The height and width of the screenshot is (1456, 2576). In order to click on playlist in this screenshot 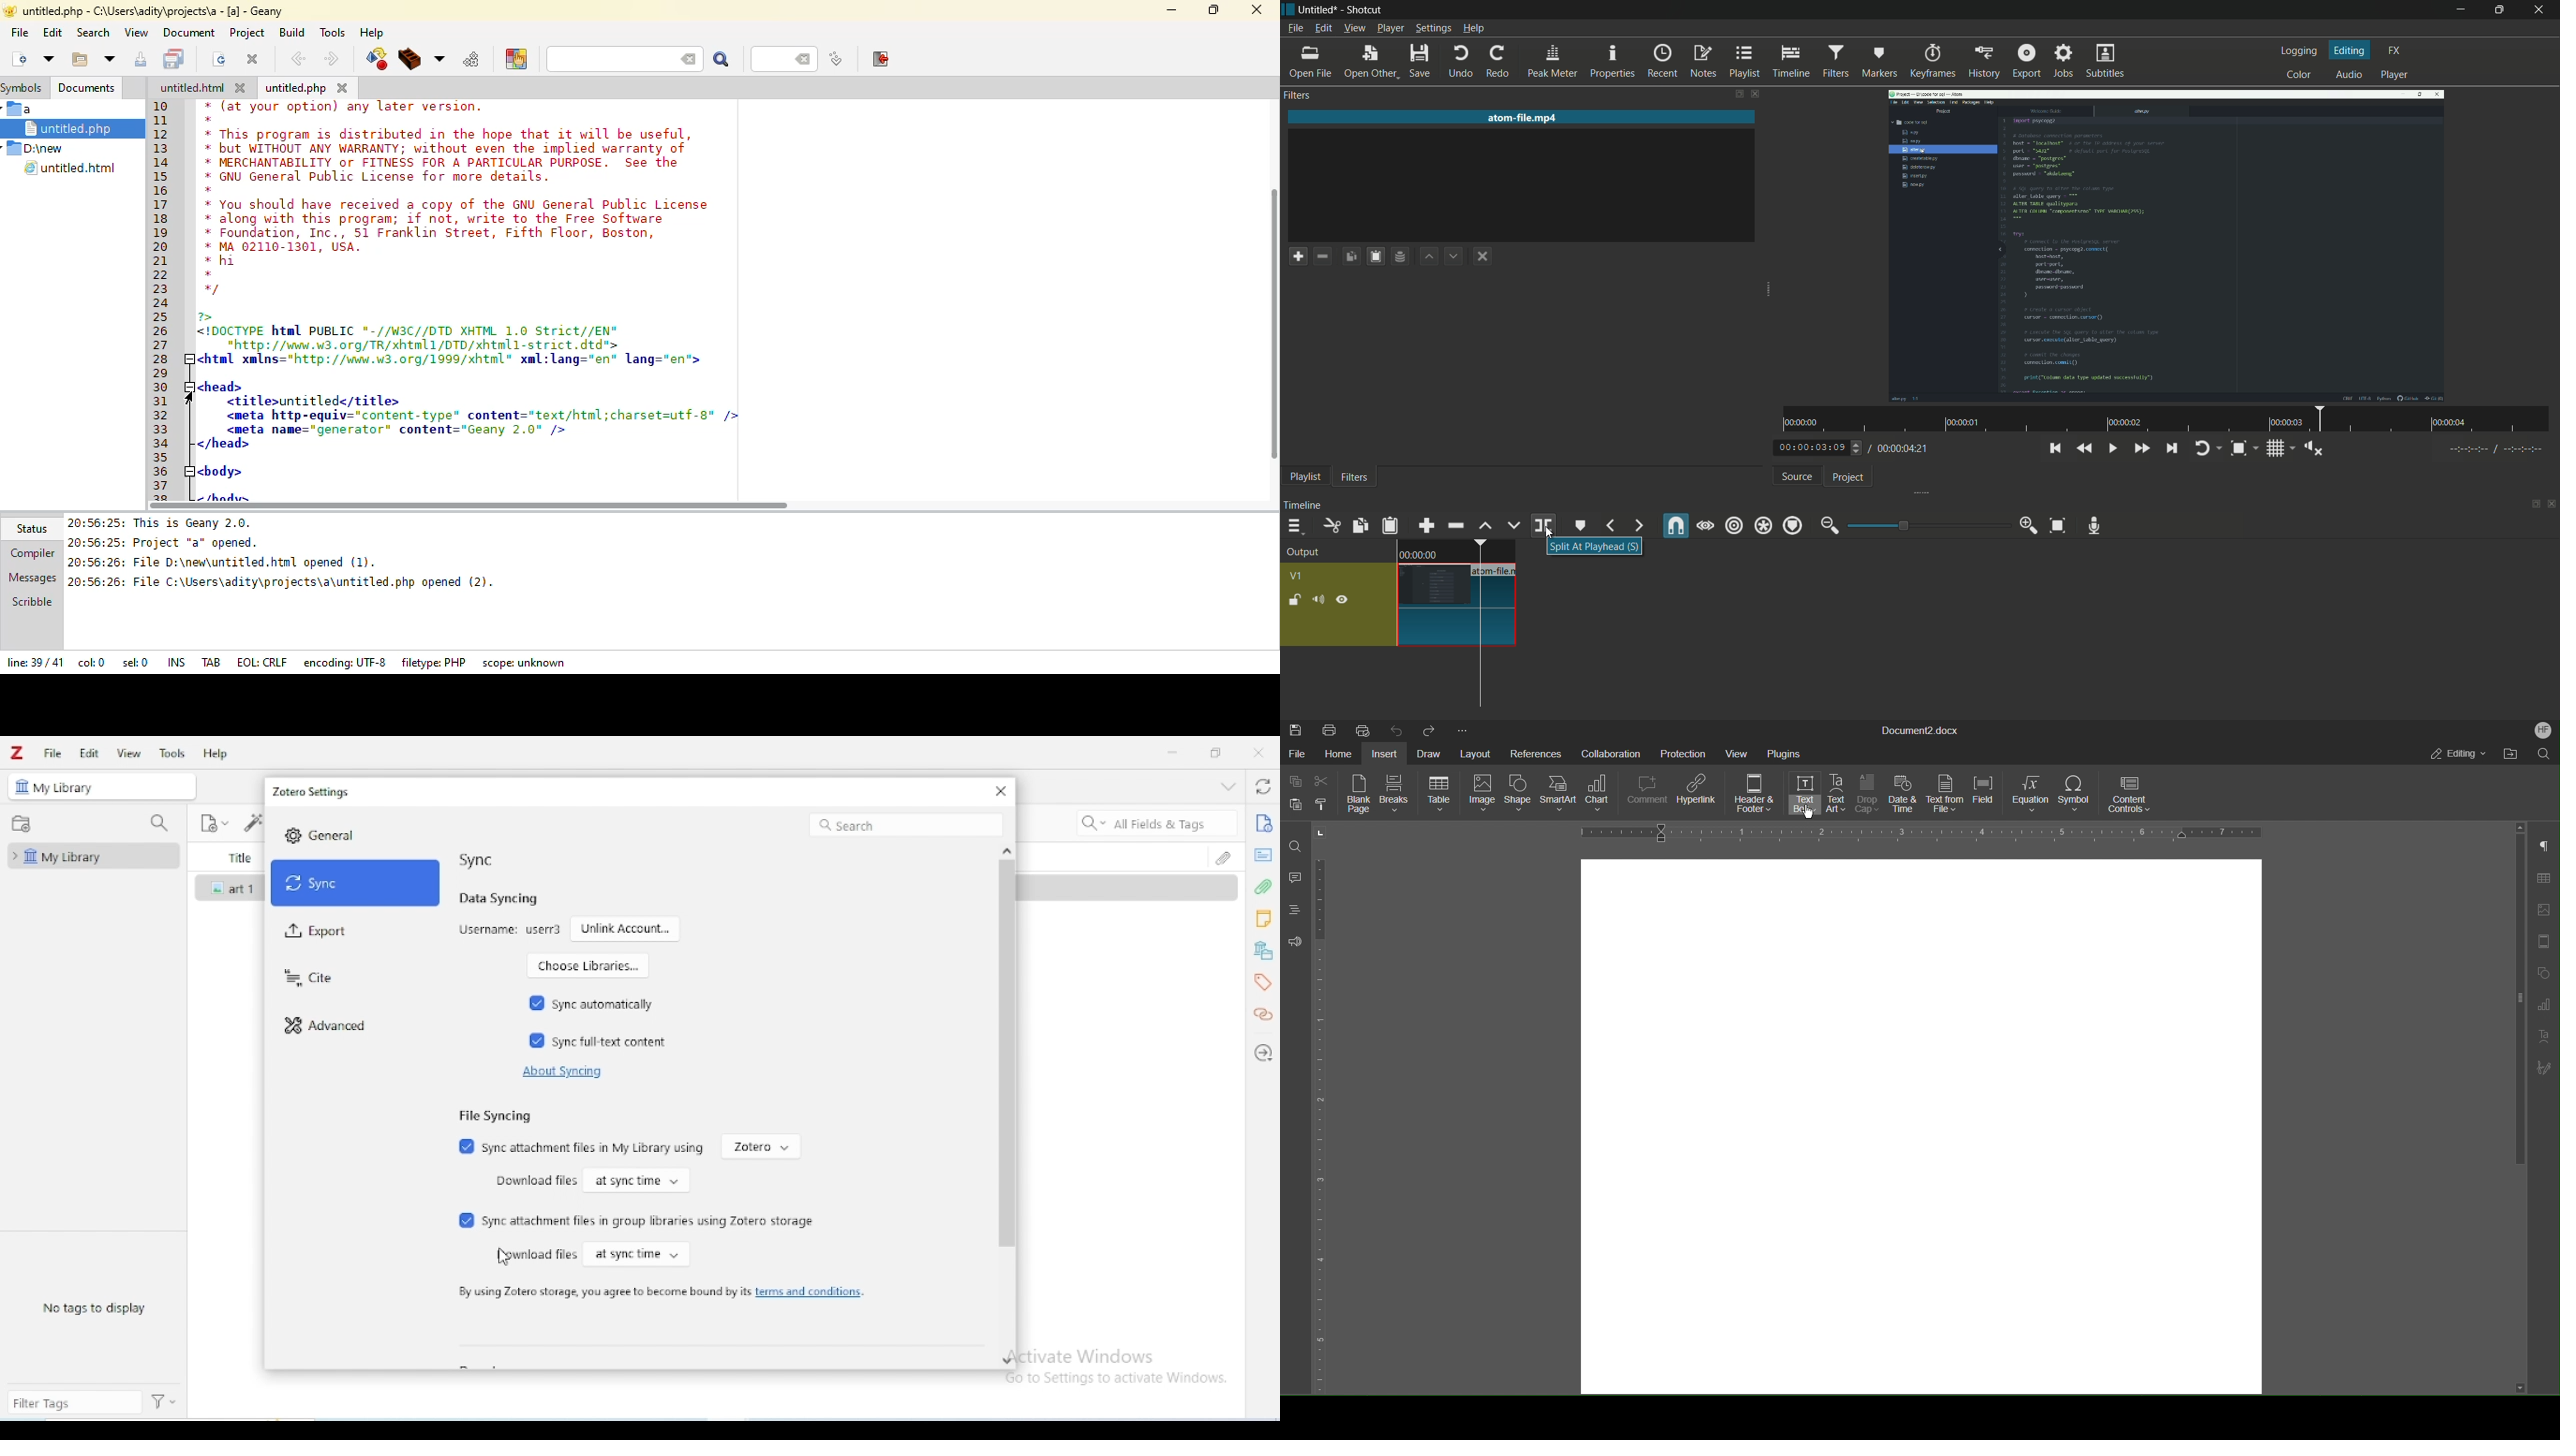, I will do `click(1307, 477)`.